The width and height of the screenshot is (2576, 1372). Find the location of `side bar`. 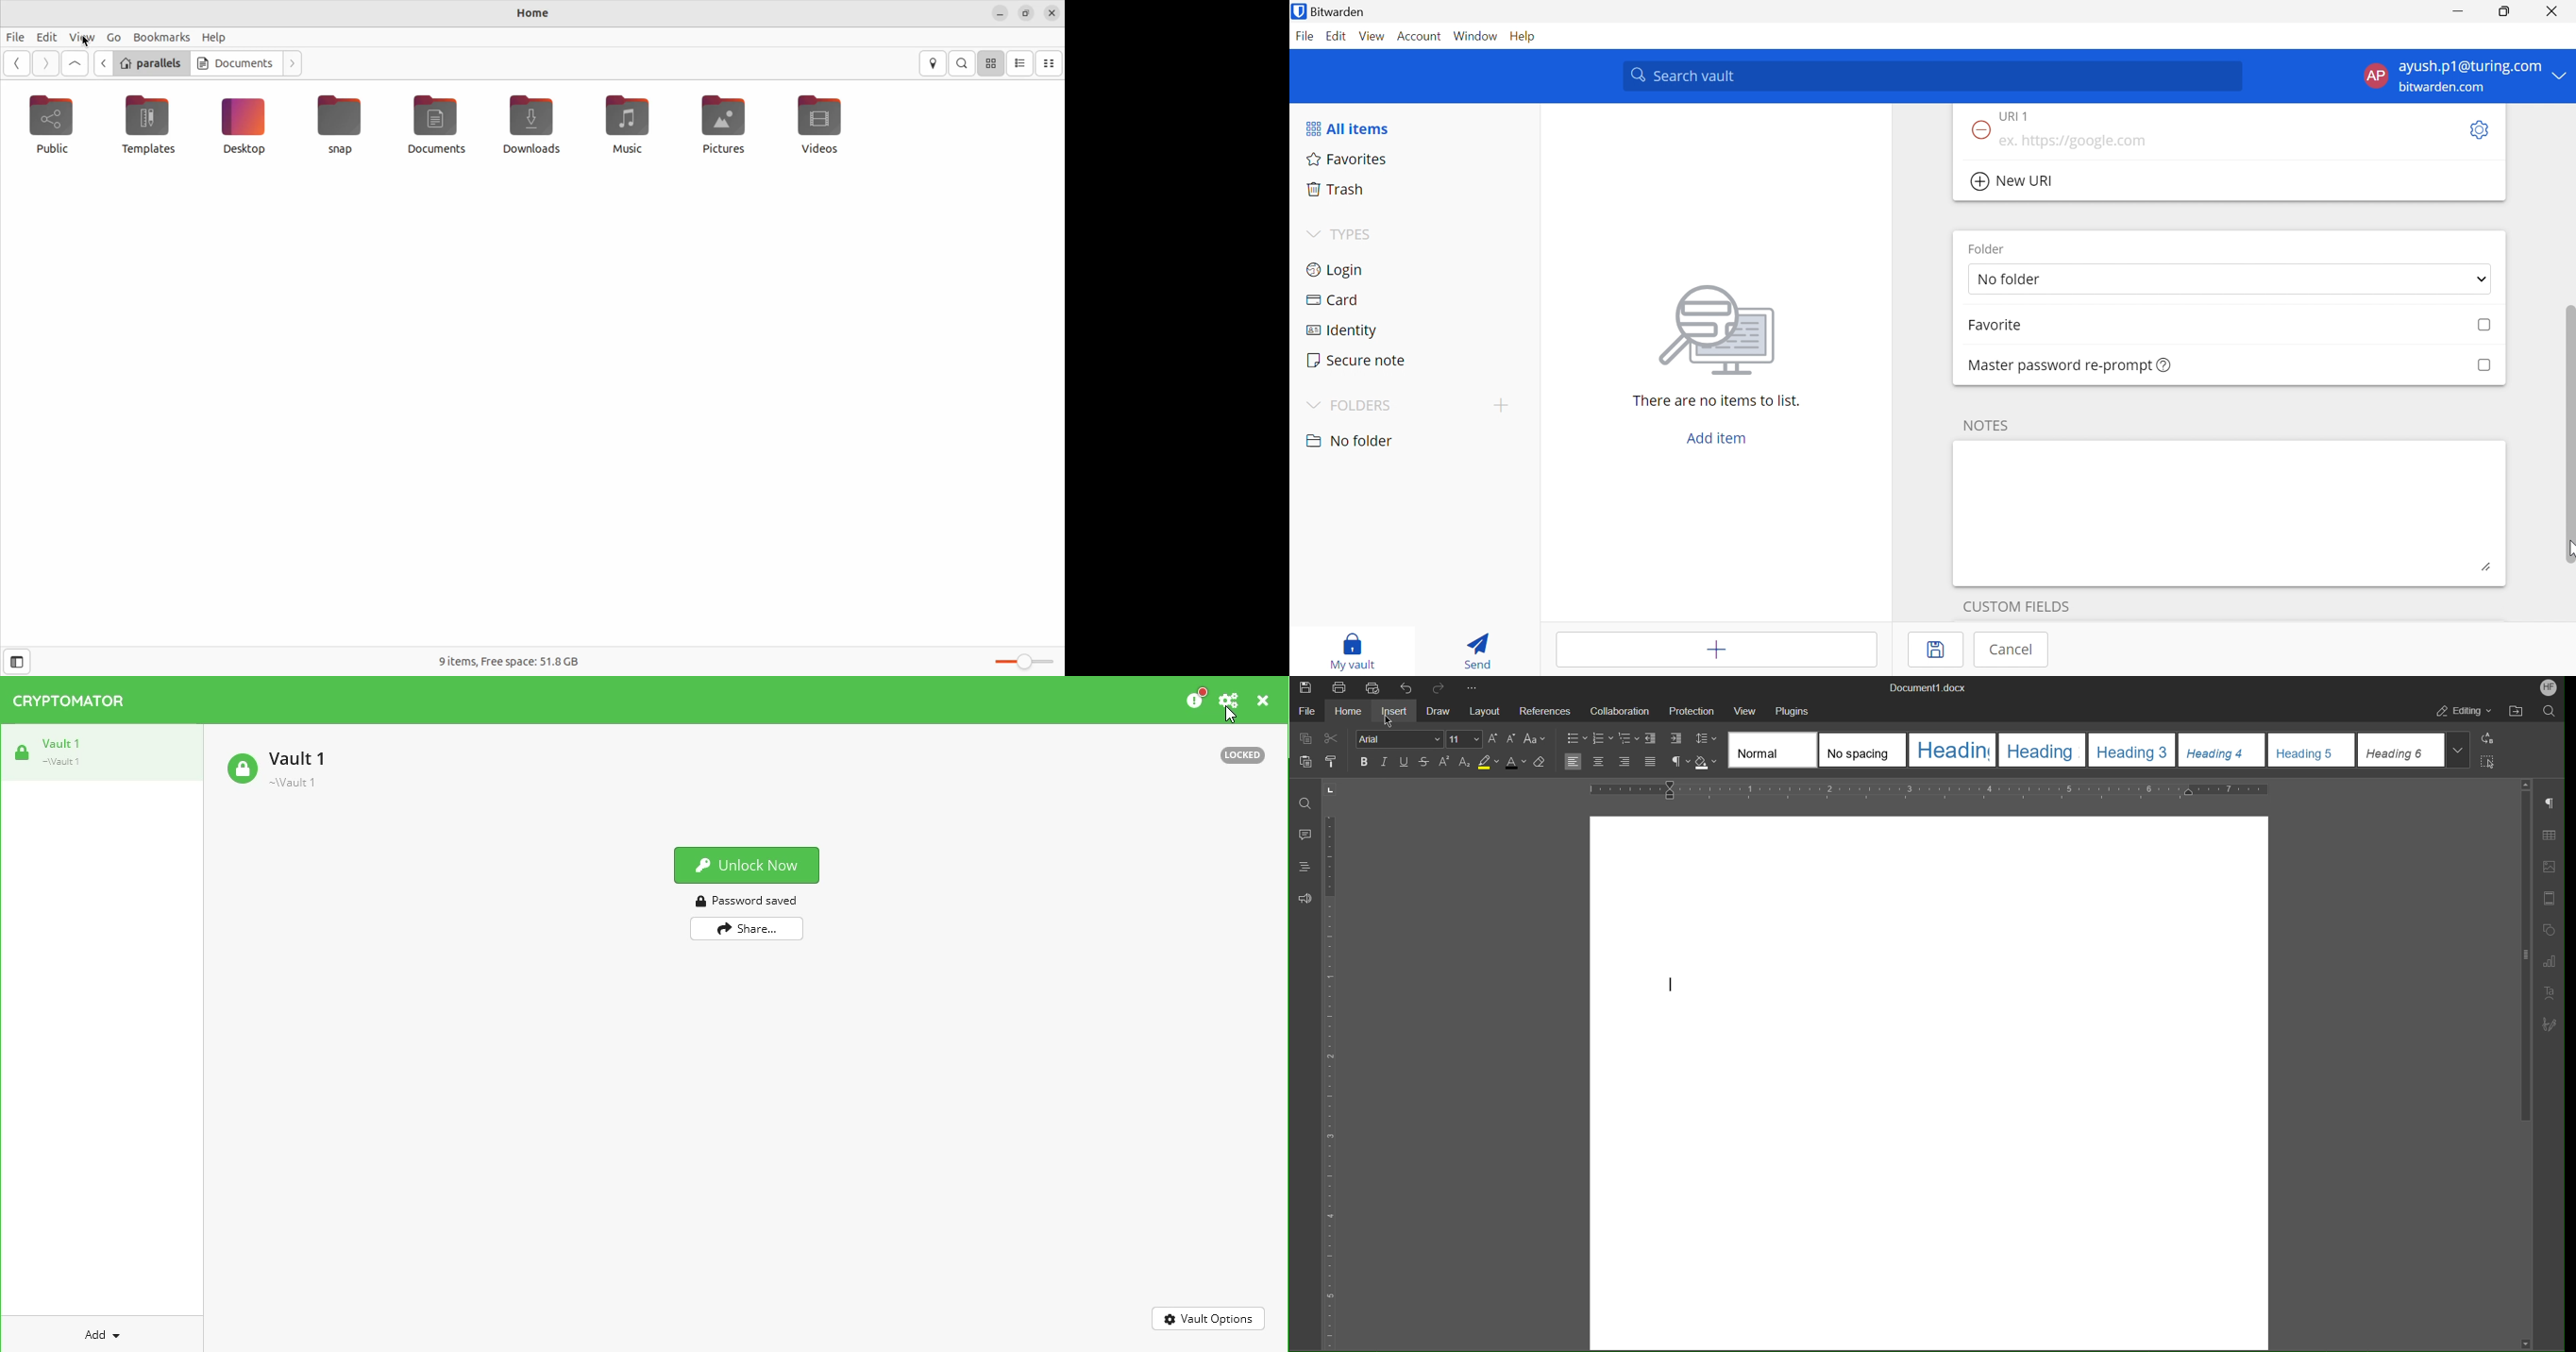

side bar is located at coordinates (14, 662).